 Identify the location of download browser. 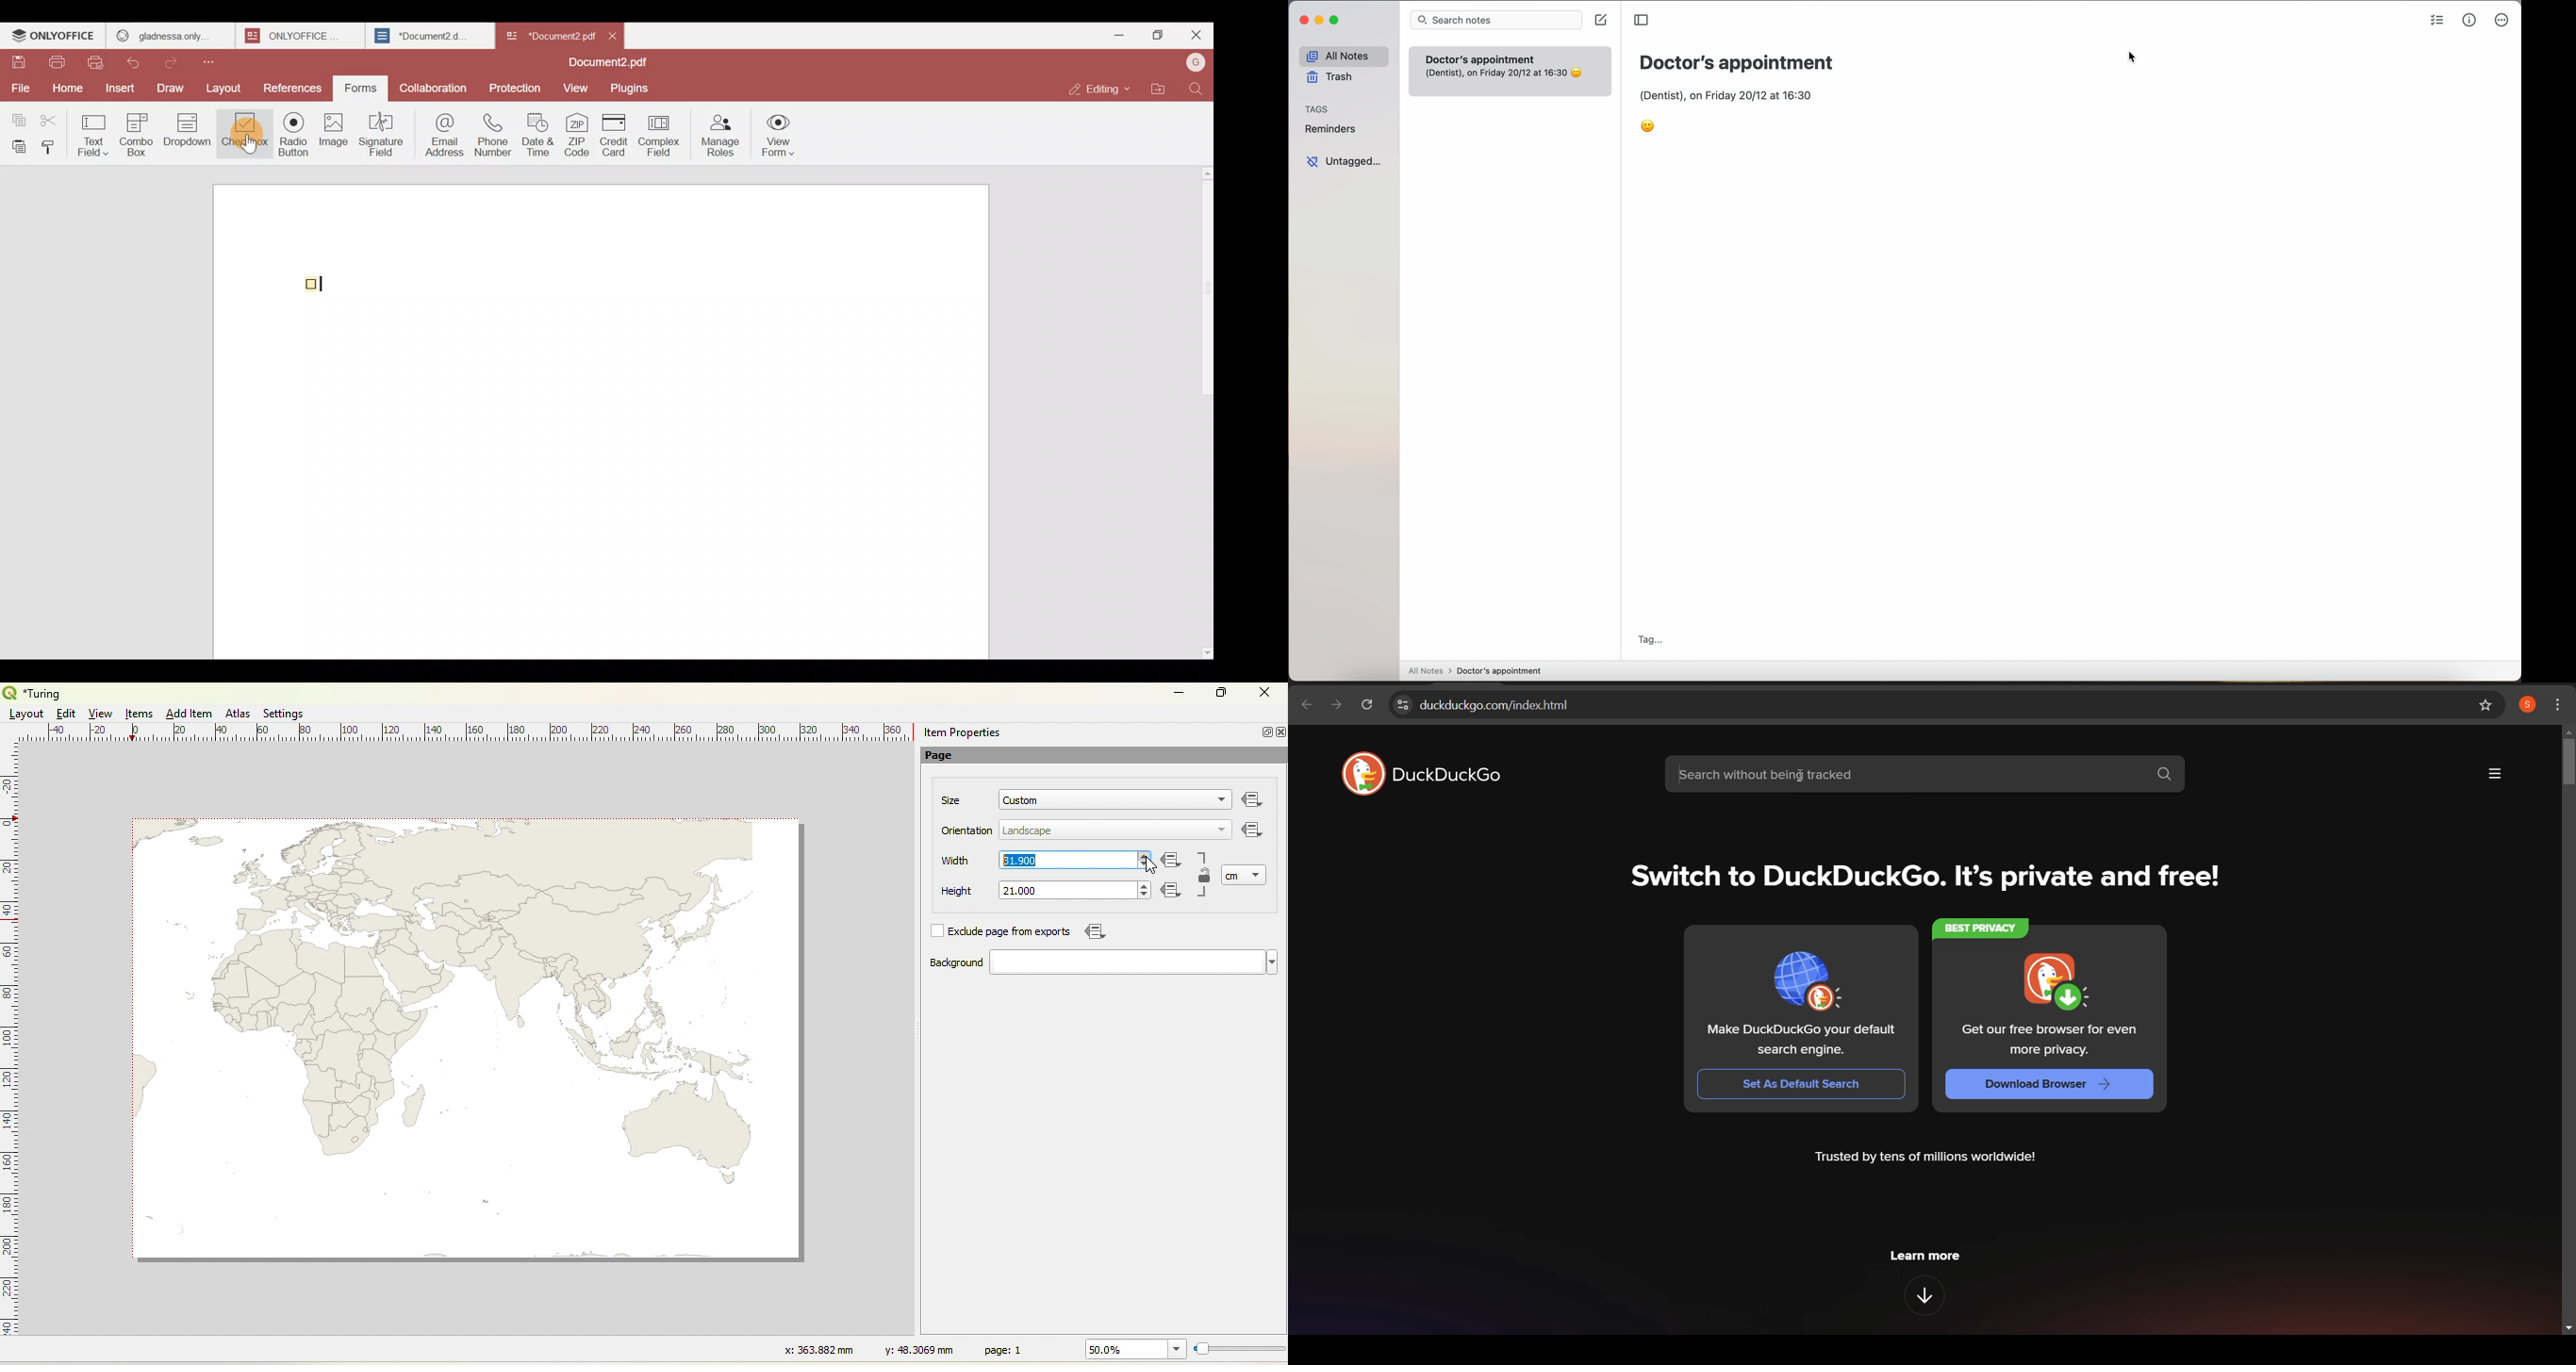
(2055, 1084).